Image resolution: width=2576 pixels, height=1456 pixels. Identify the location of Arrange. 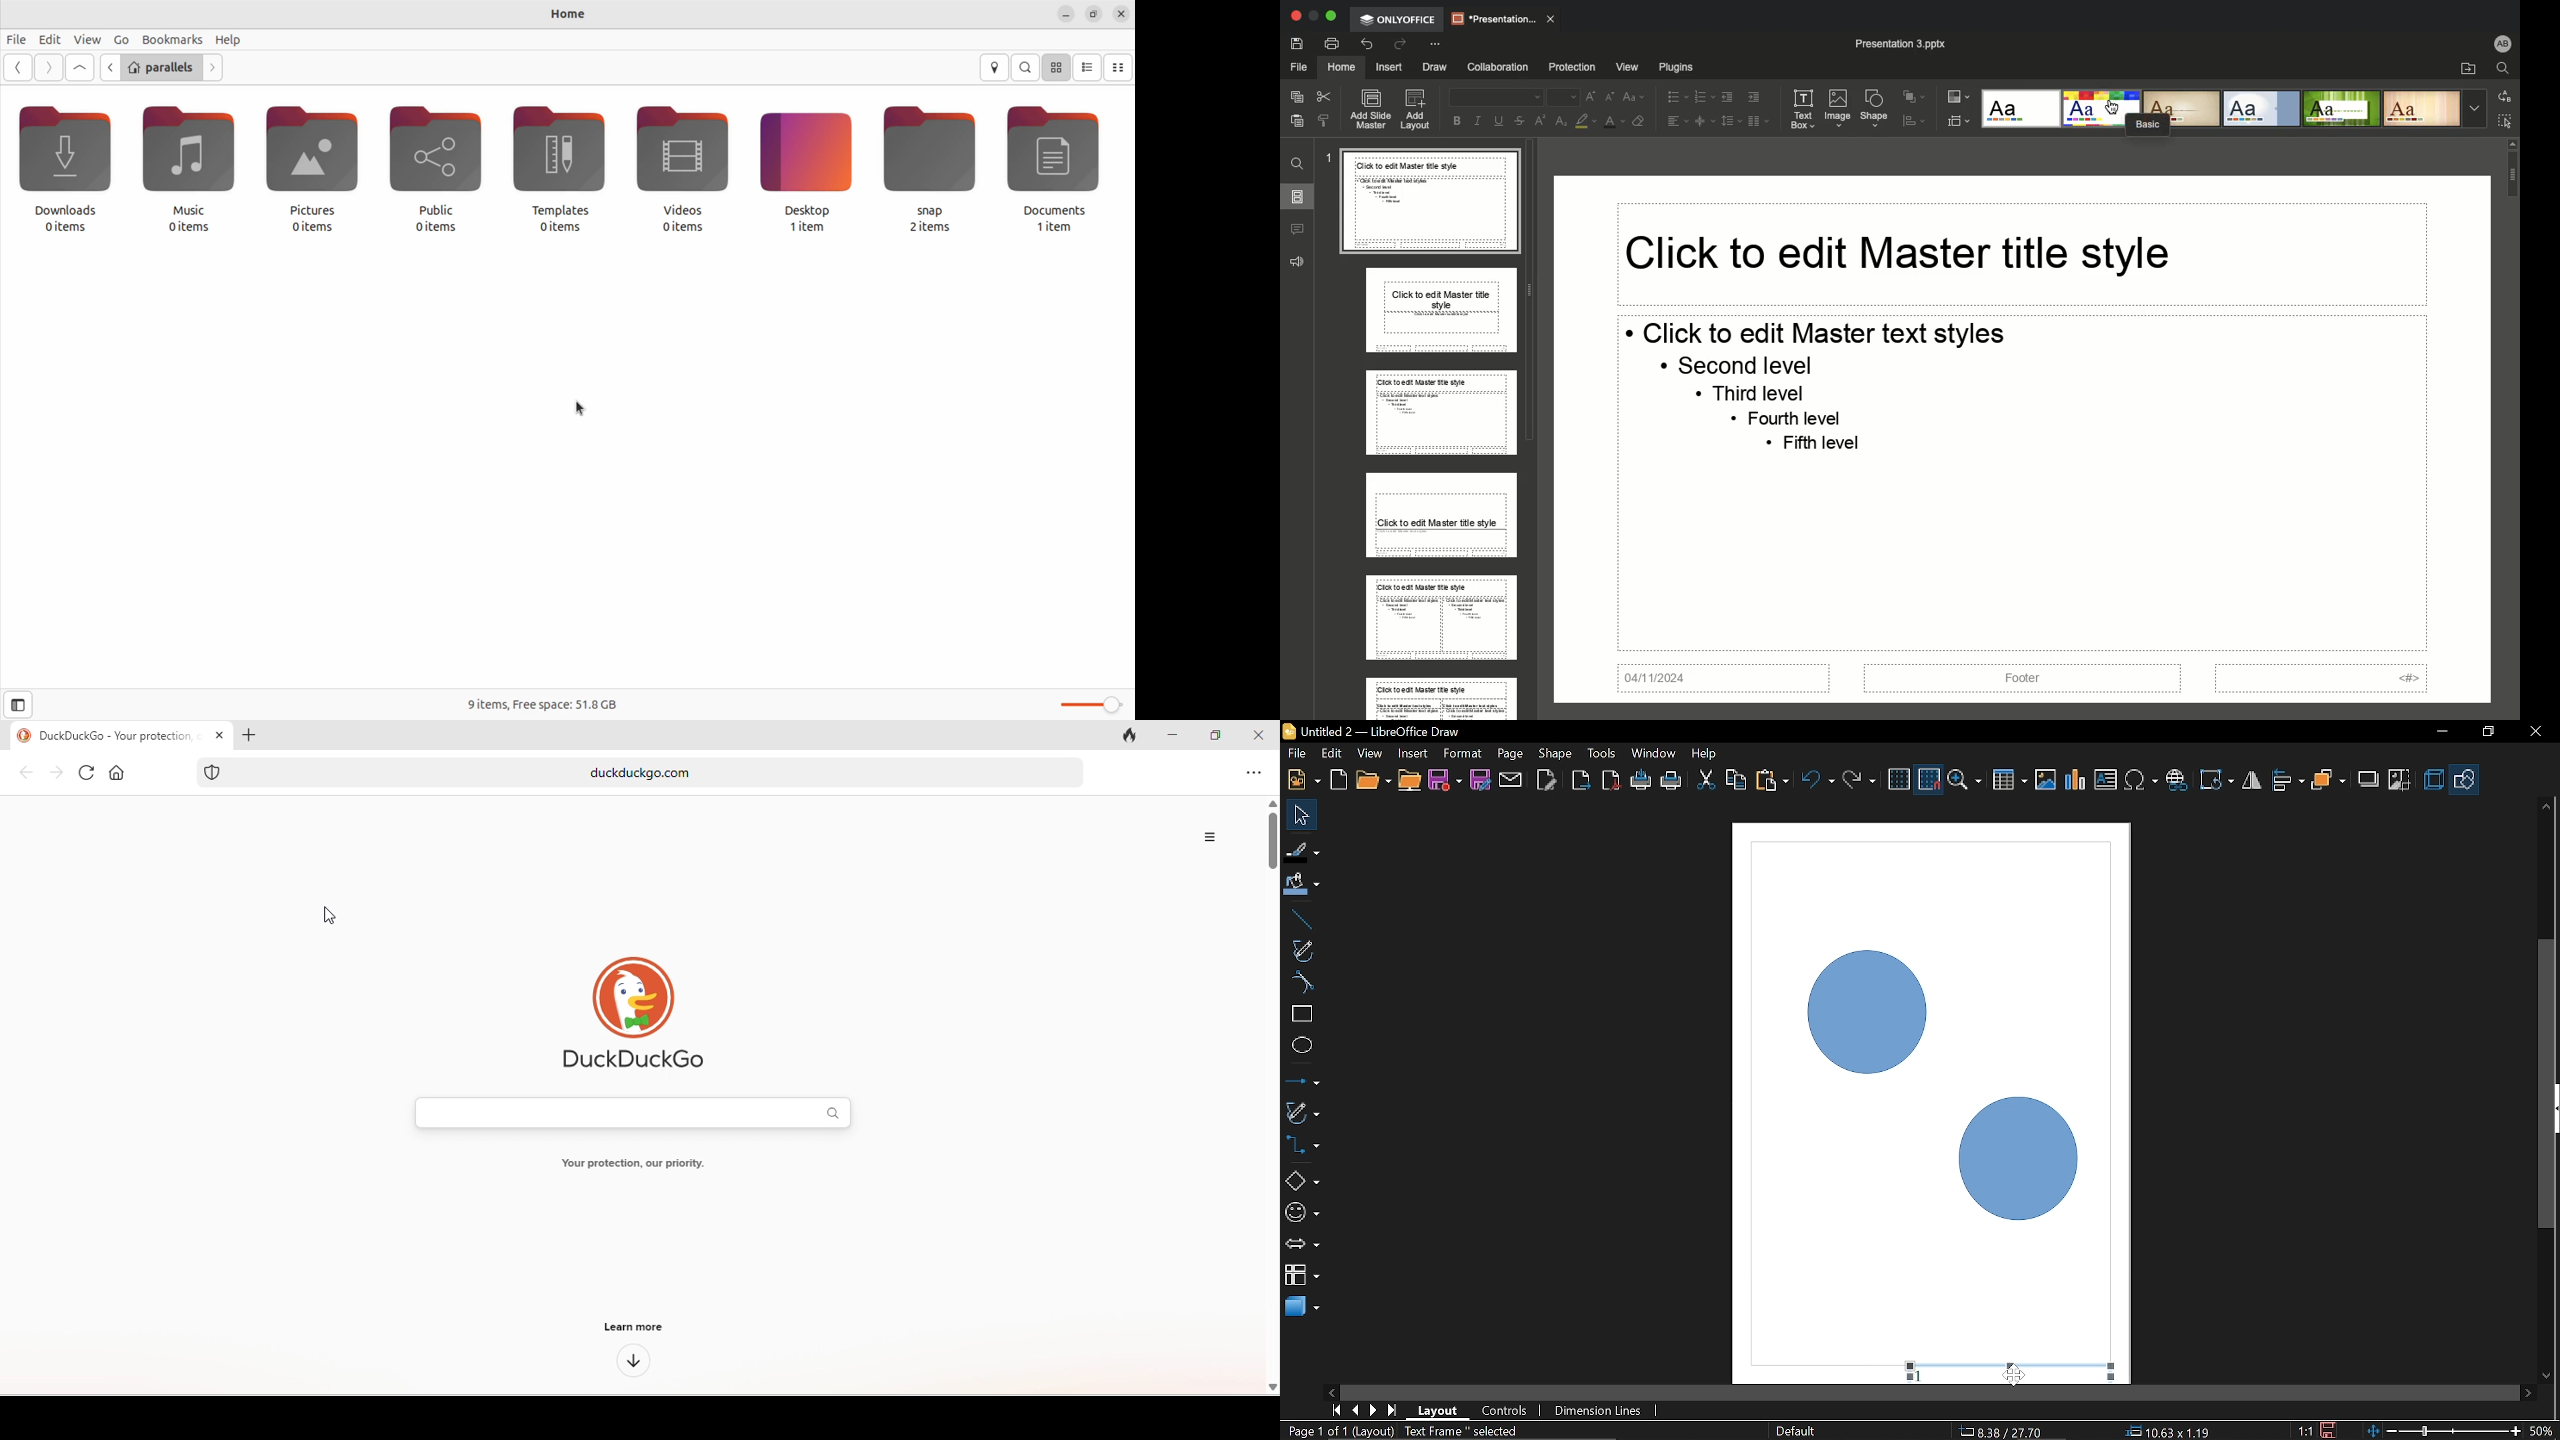
(2328, 781).